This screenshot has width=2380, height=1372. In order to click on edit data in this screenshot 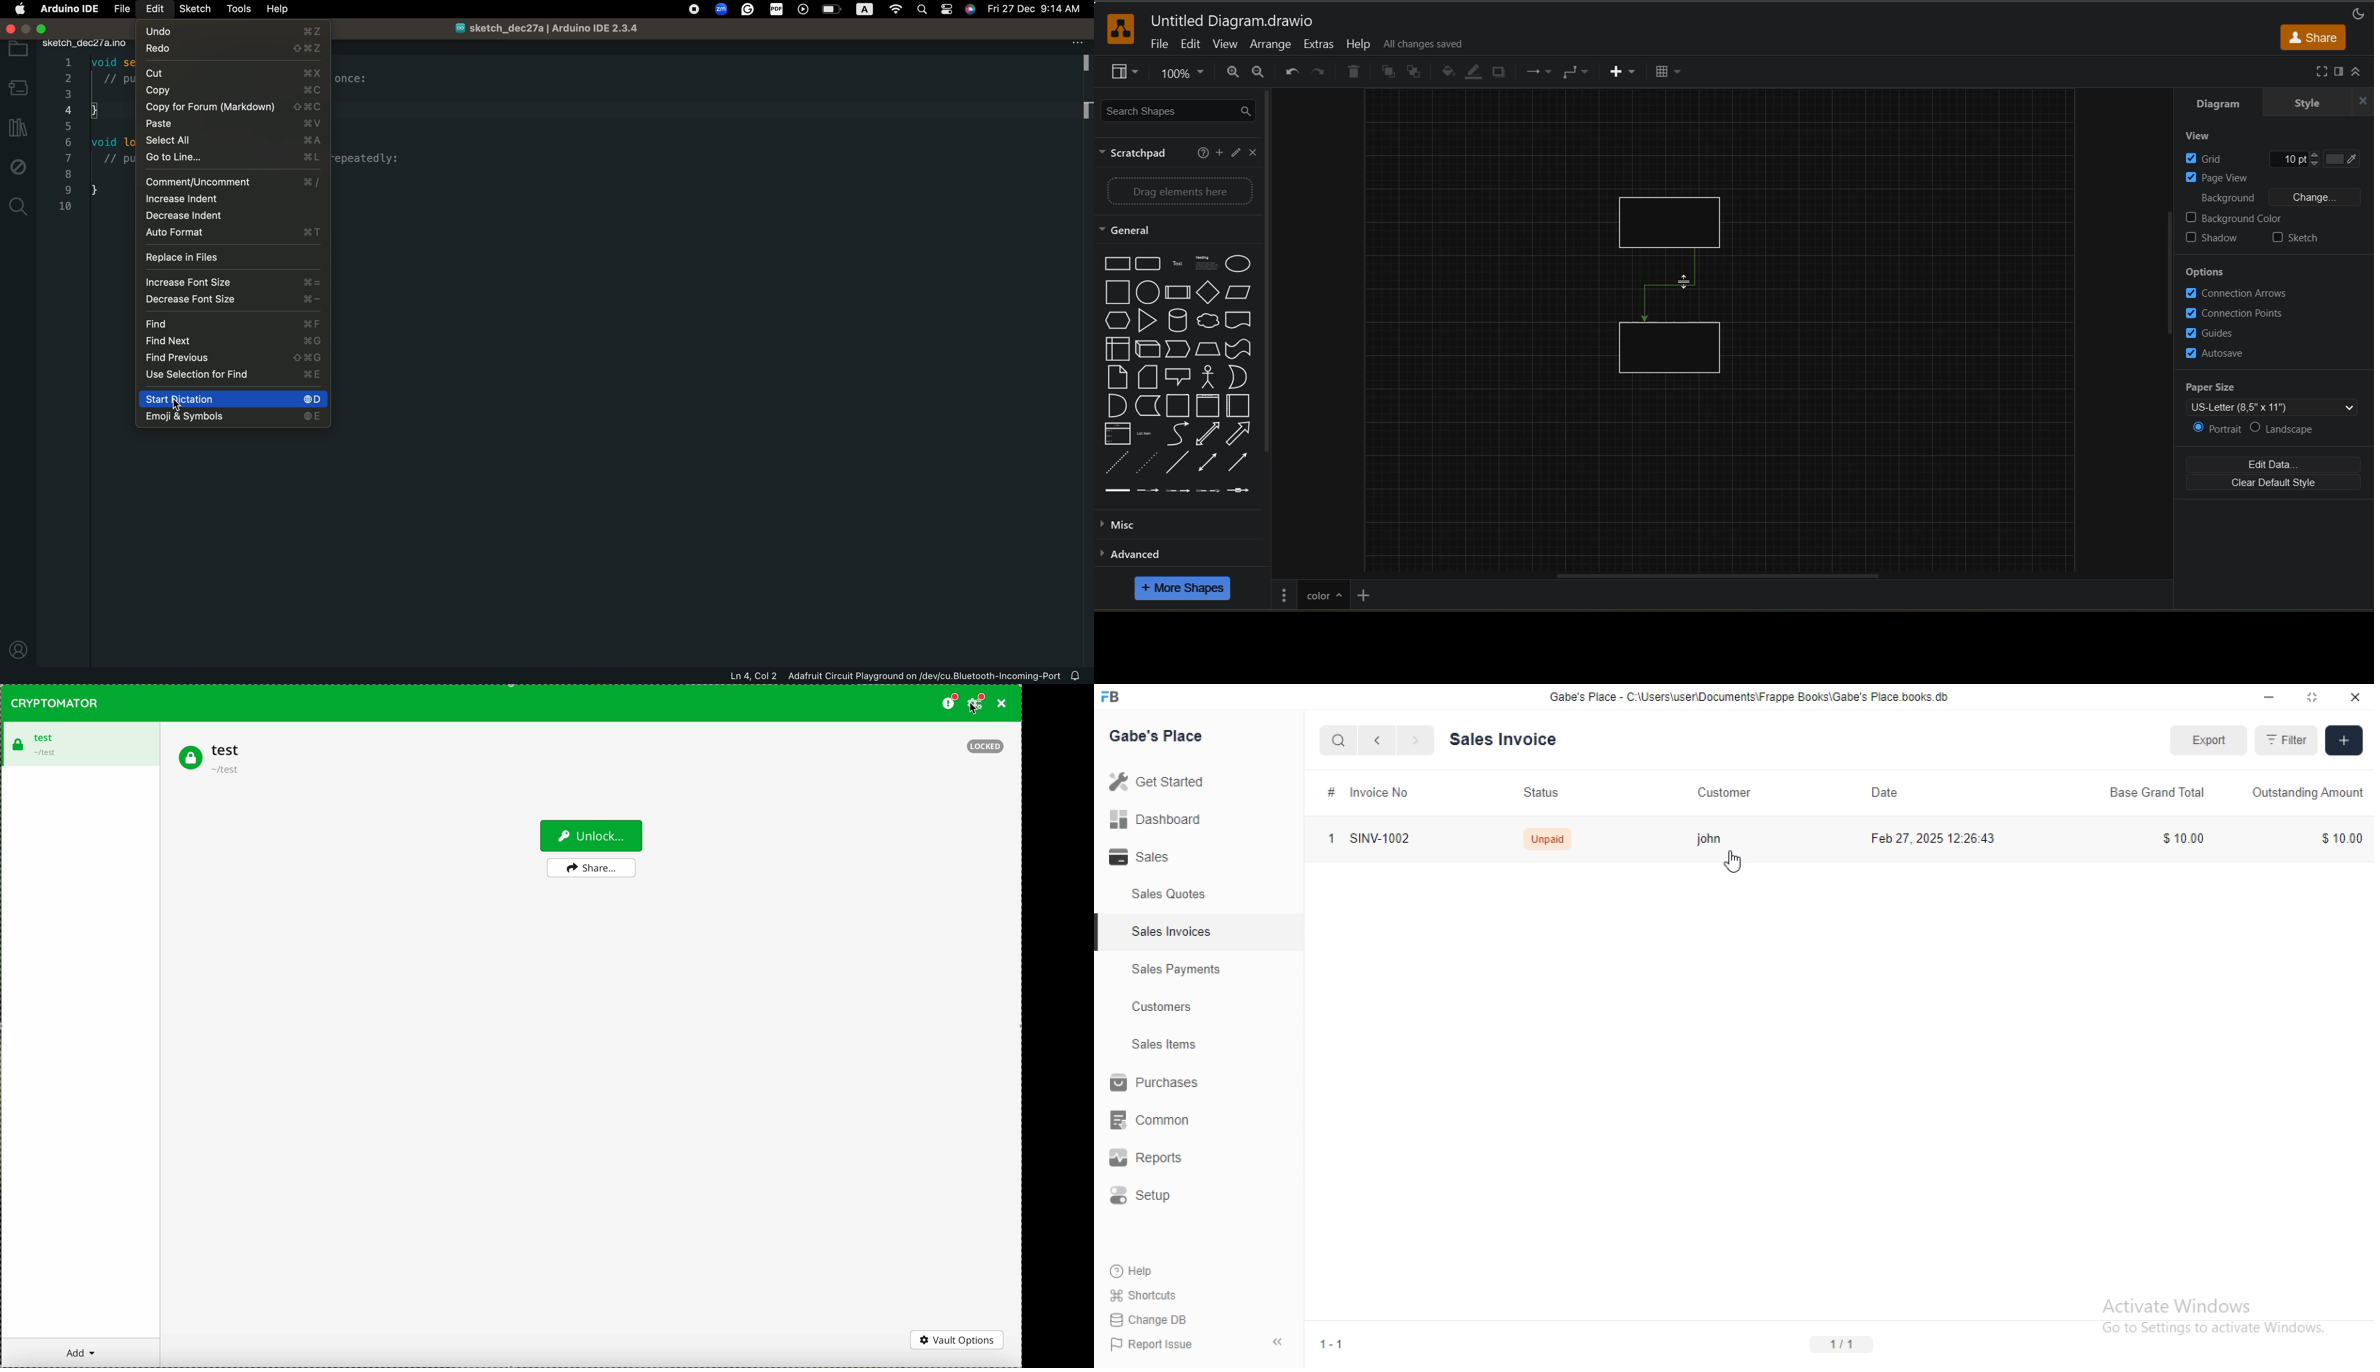, I will do `click(2276, 463)`.